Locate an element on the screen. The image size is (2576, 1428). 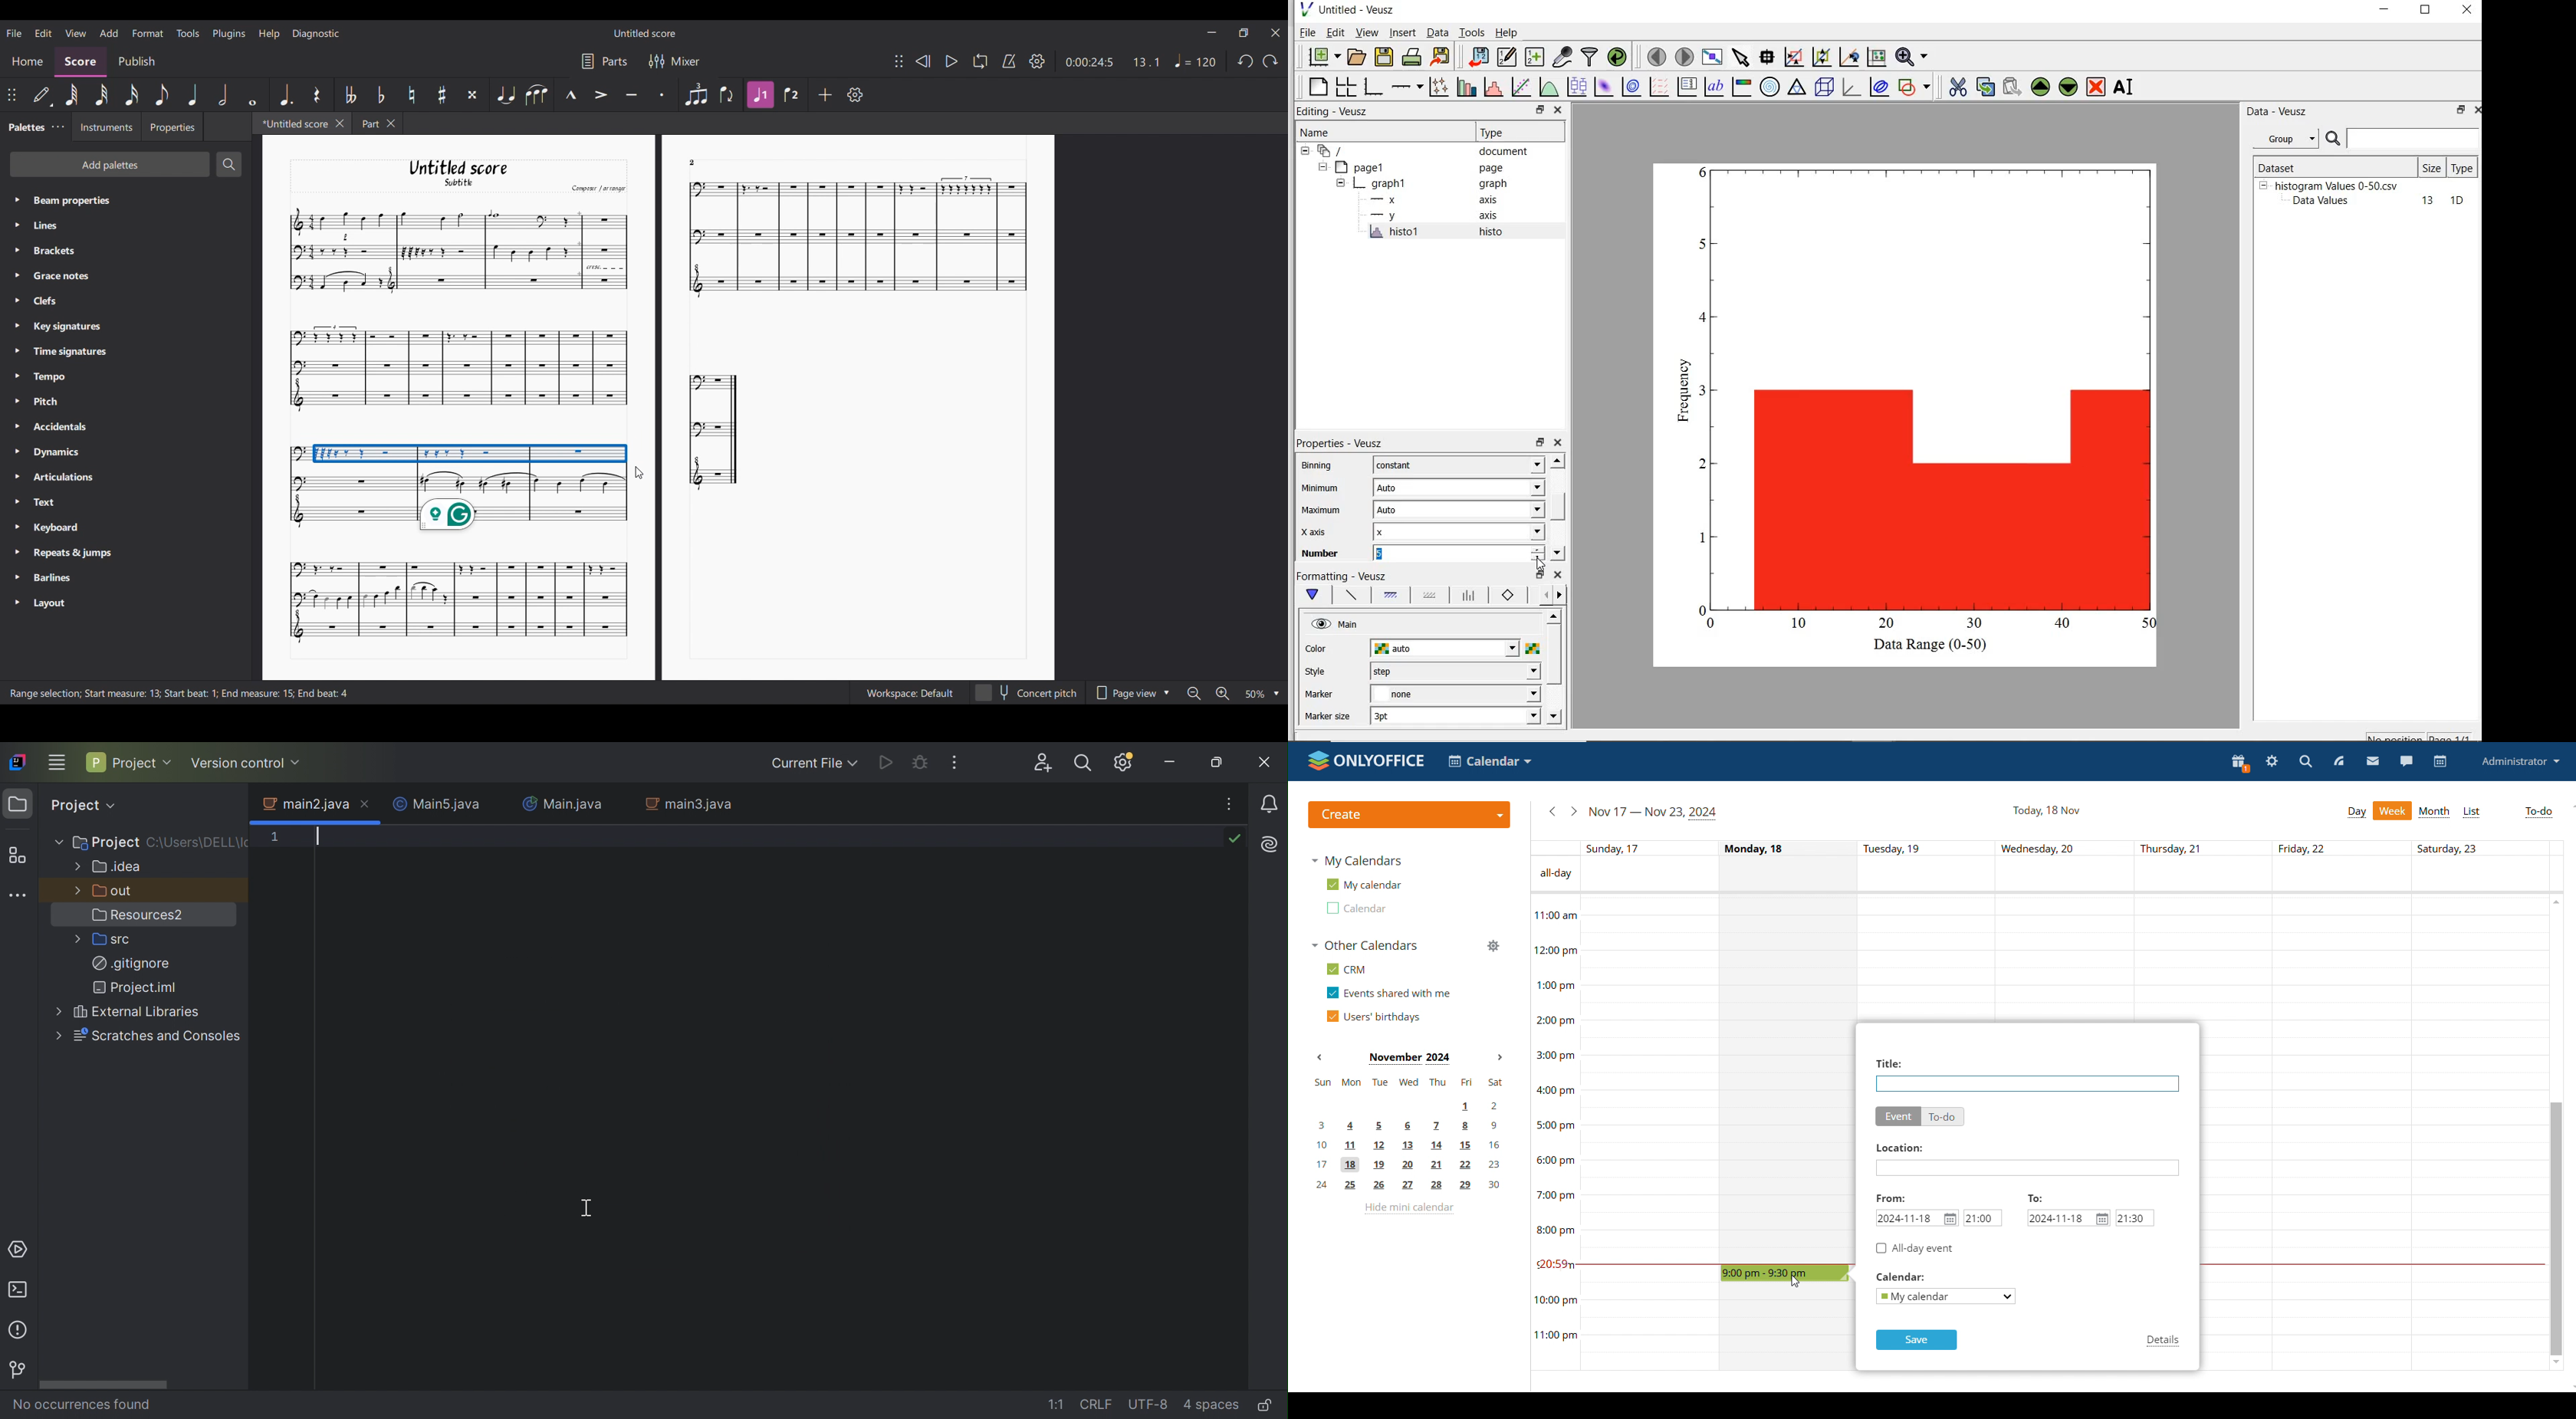
|Formatting - Veusz is located at coordinates (1343, 575).